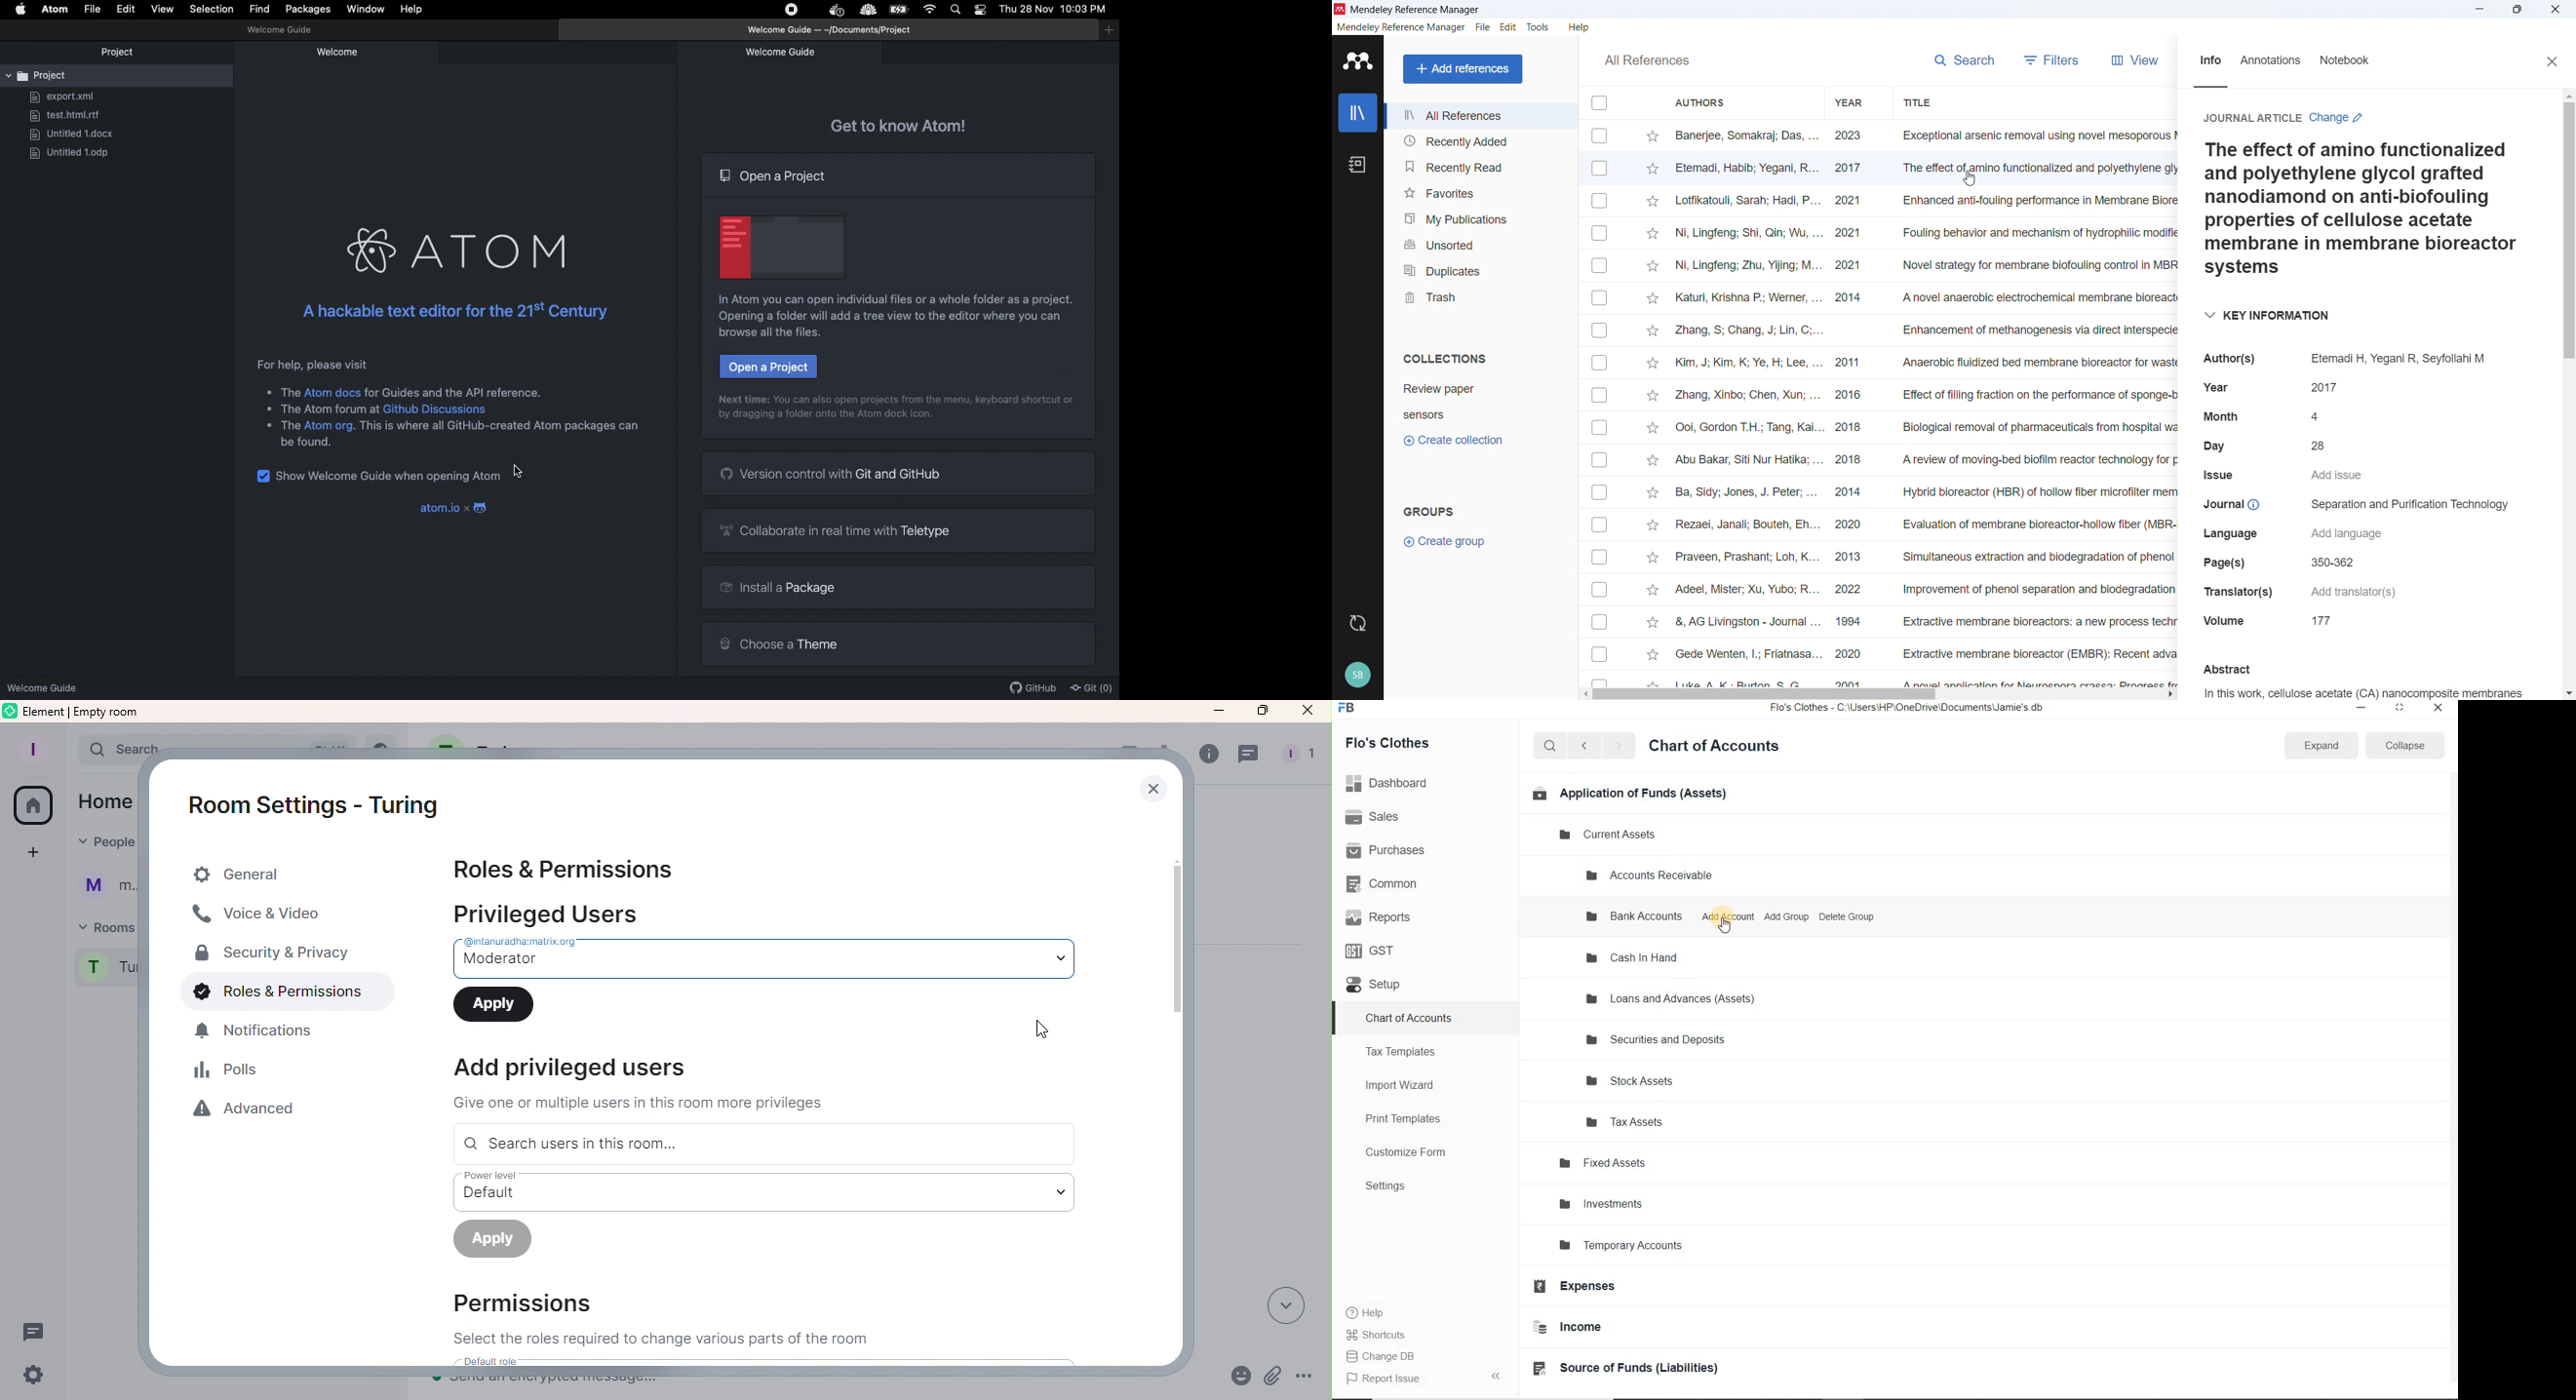 This screenshot has width=2576, height=1400. Describe the element at coordinates (1648, 60) in the screenshot. I see `all references` at that location.